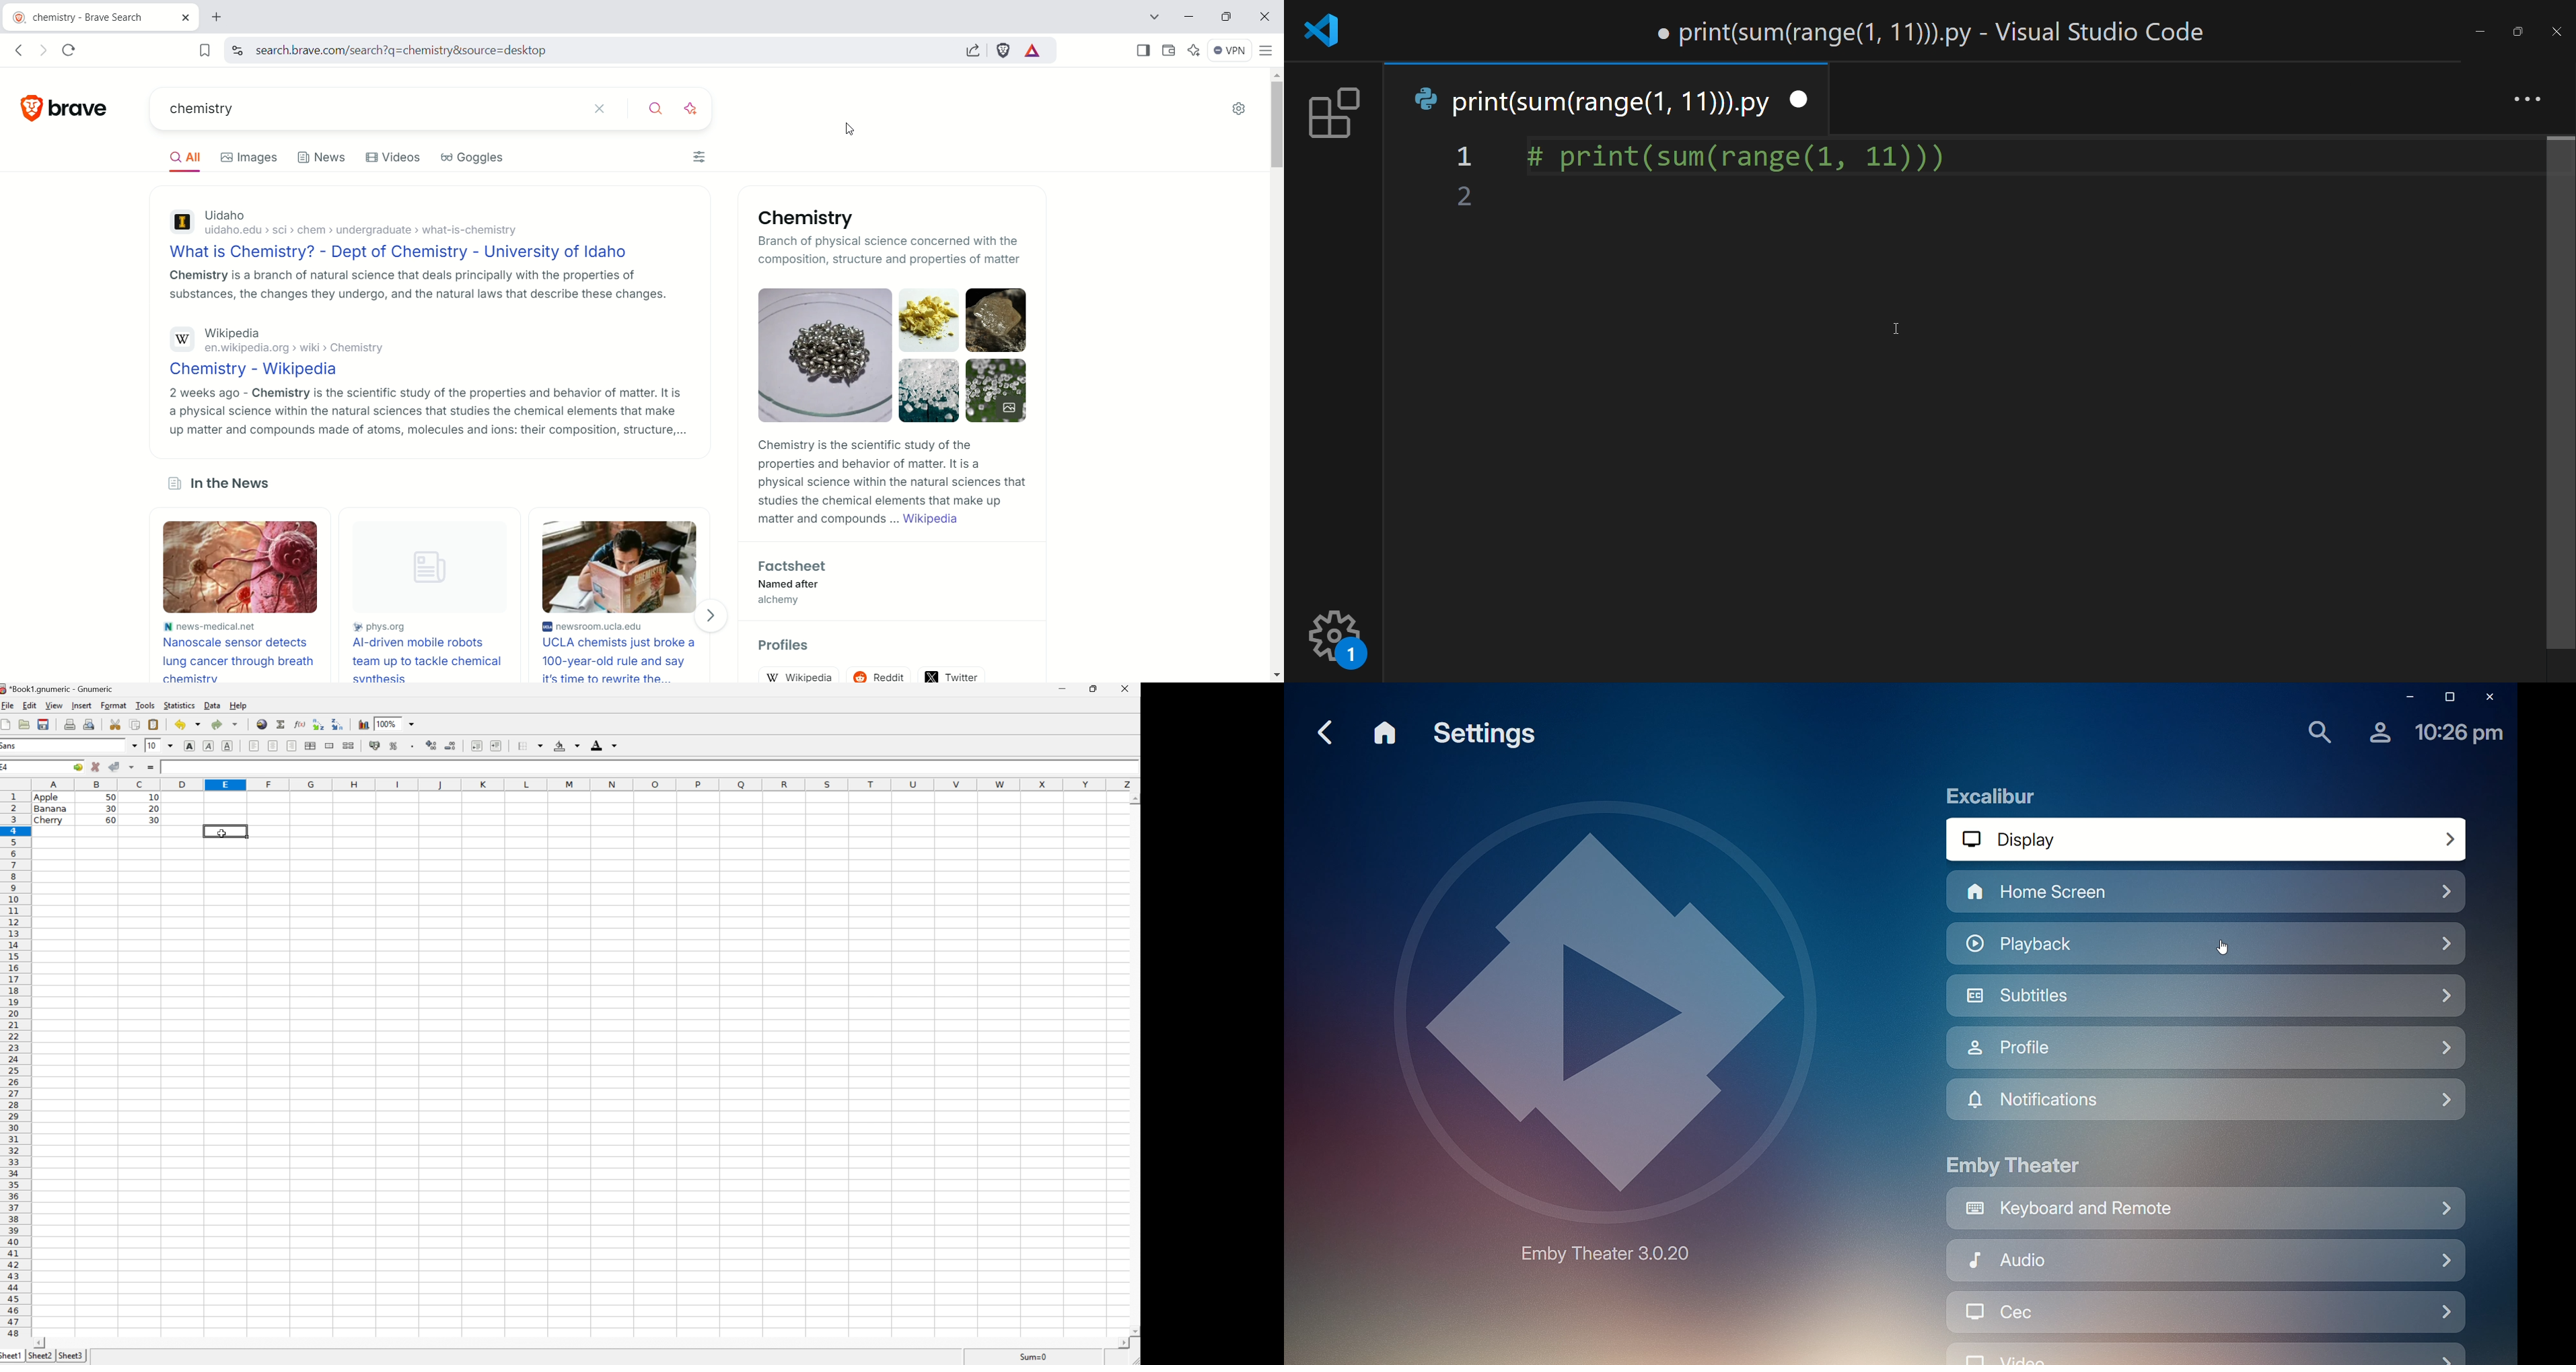  What do you see at coordinates (223, 833) in the screenshot?
I see `cursor` at bounding box center [223, 833].